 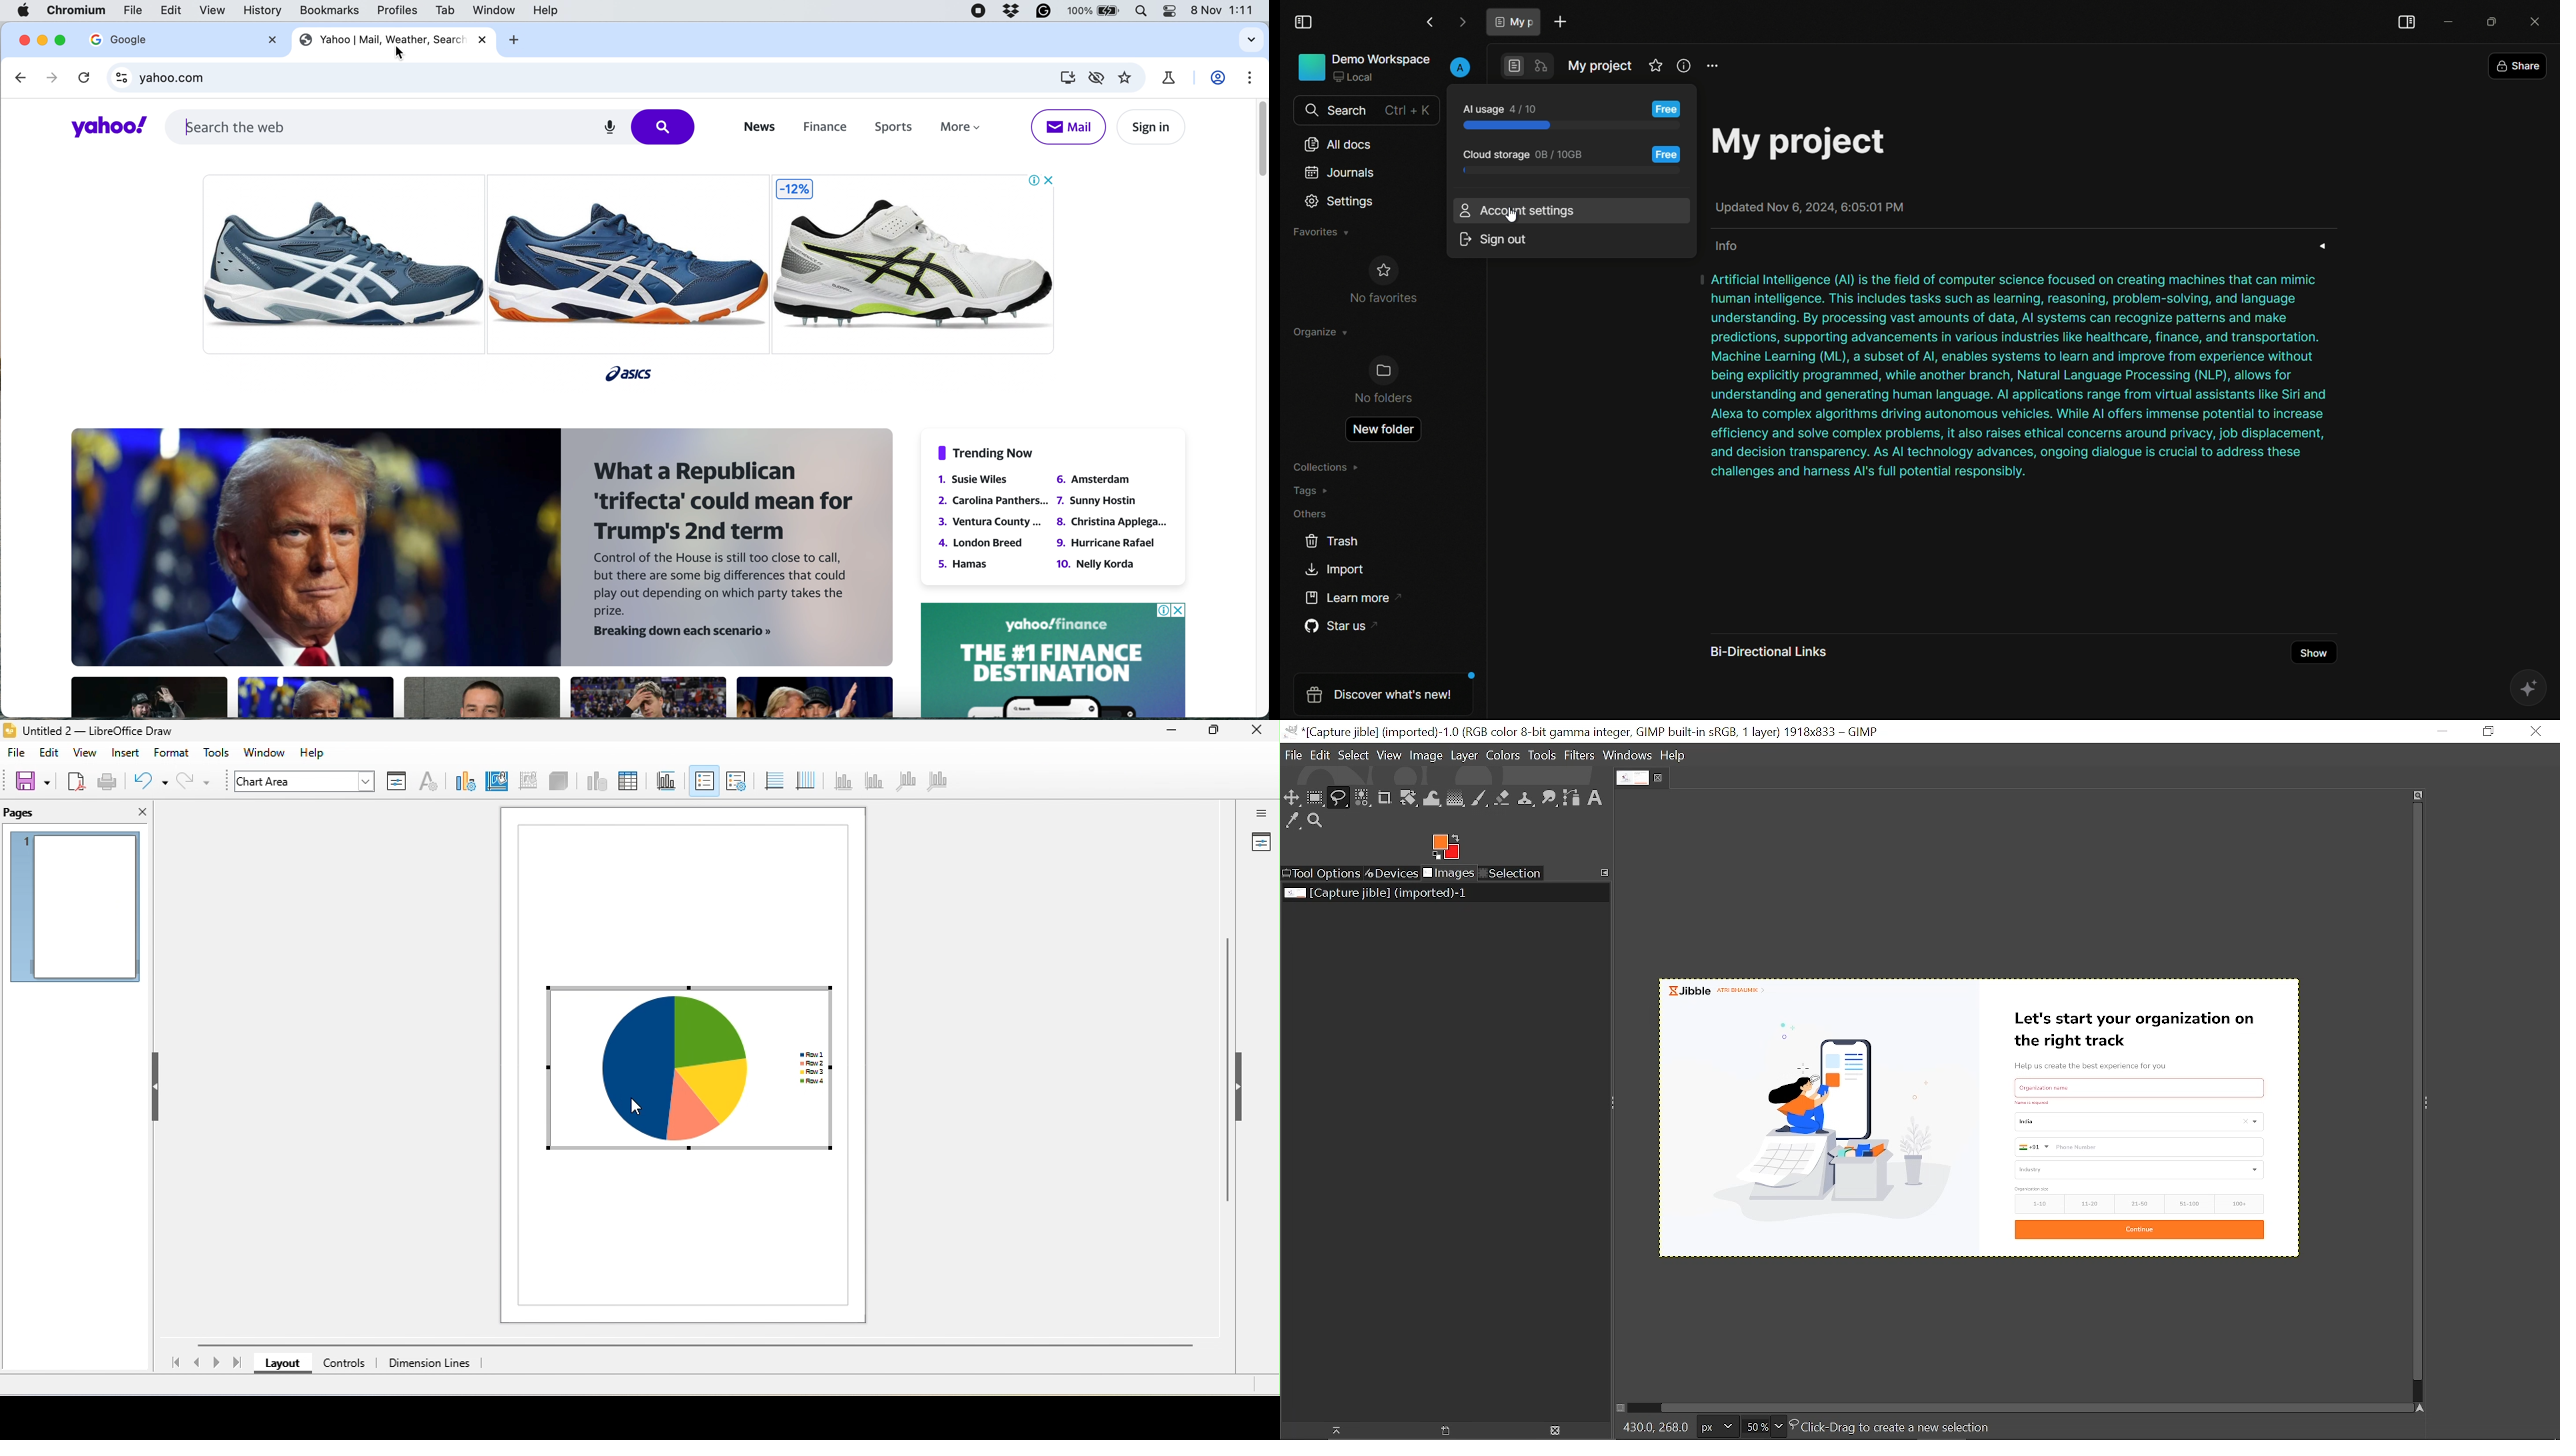 I want to click on profile, so click(x=1459, y=68).